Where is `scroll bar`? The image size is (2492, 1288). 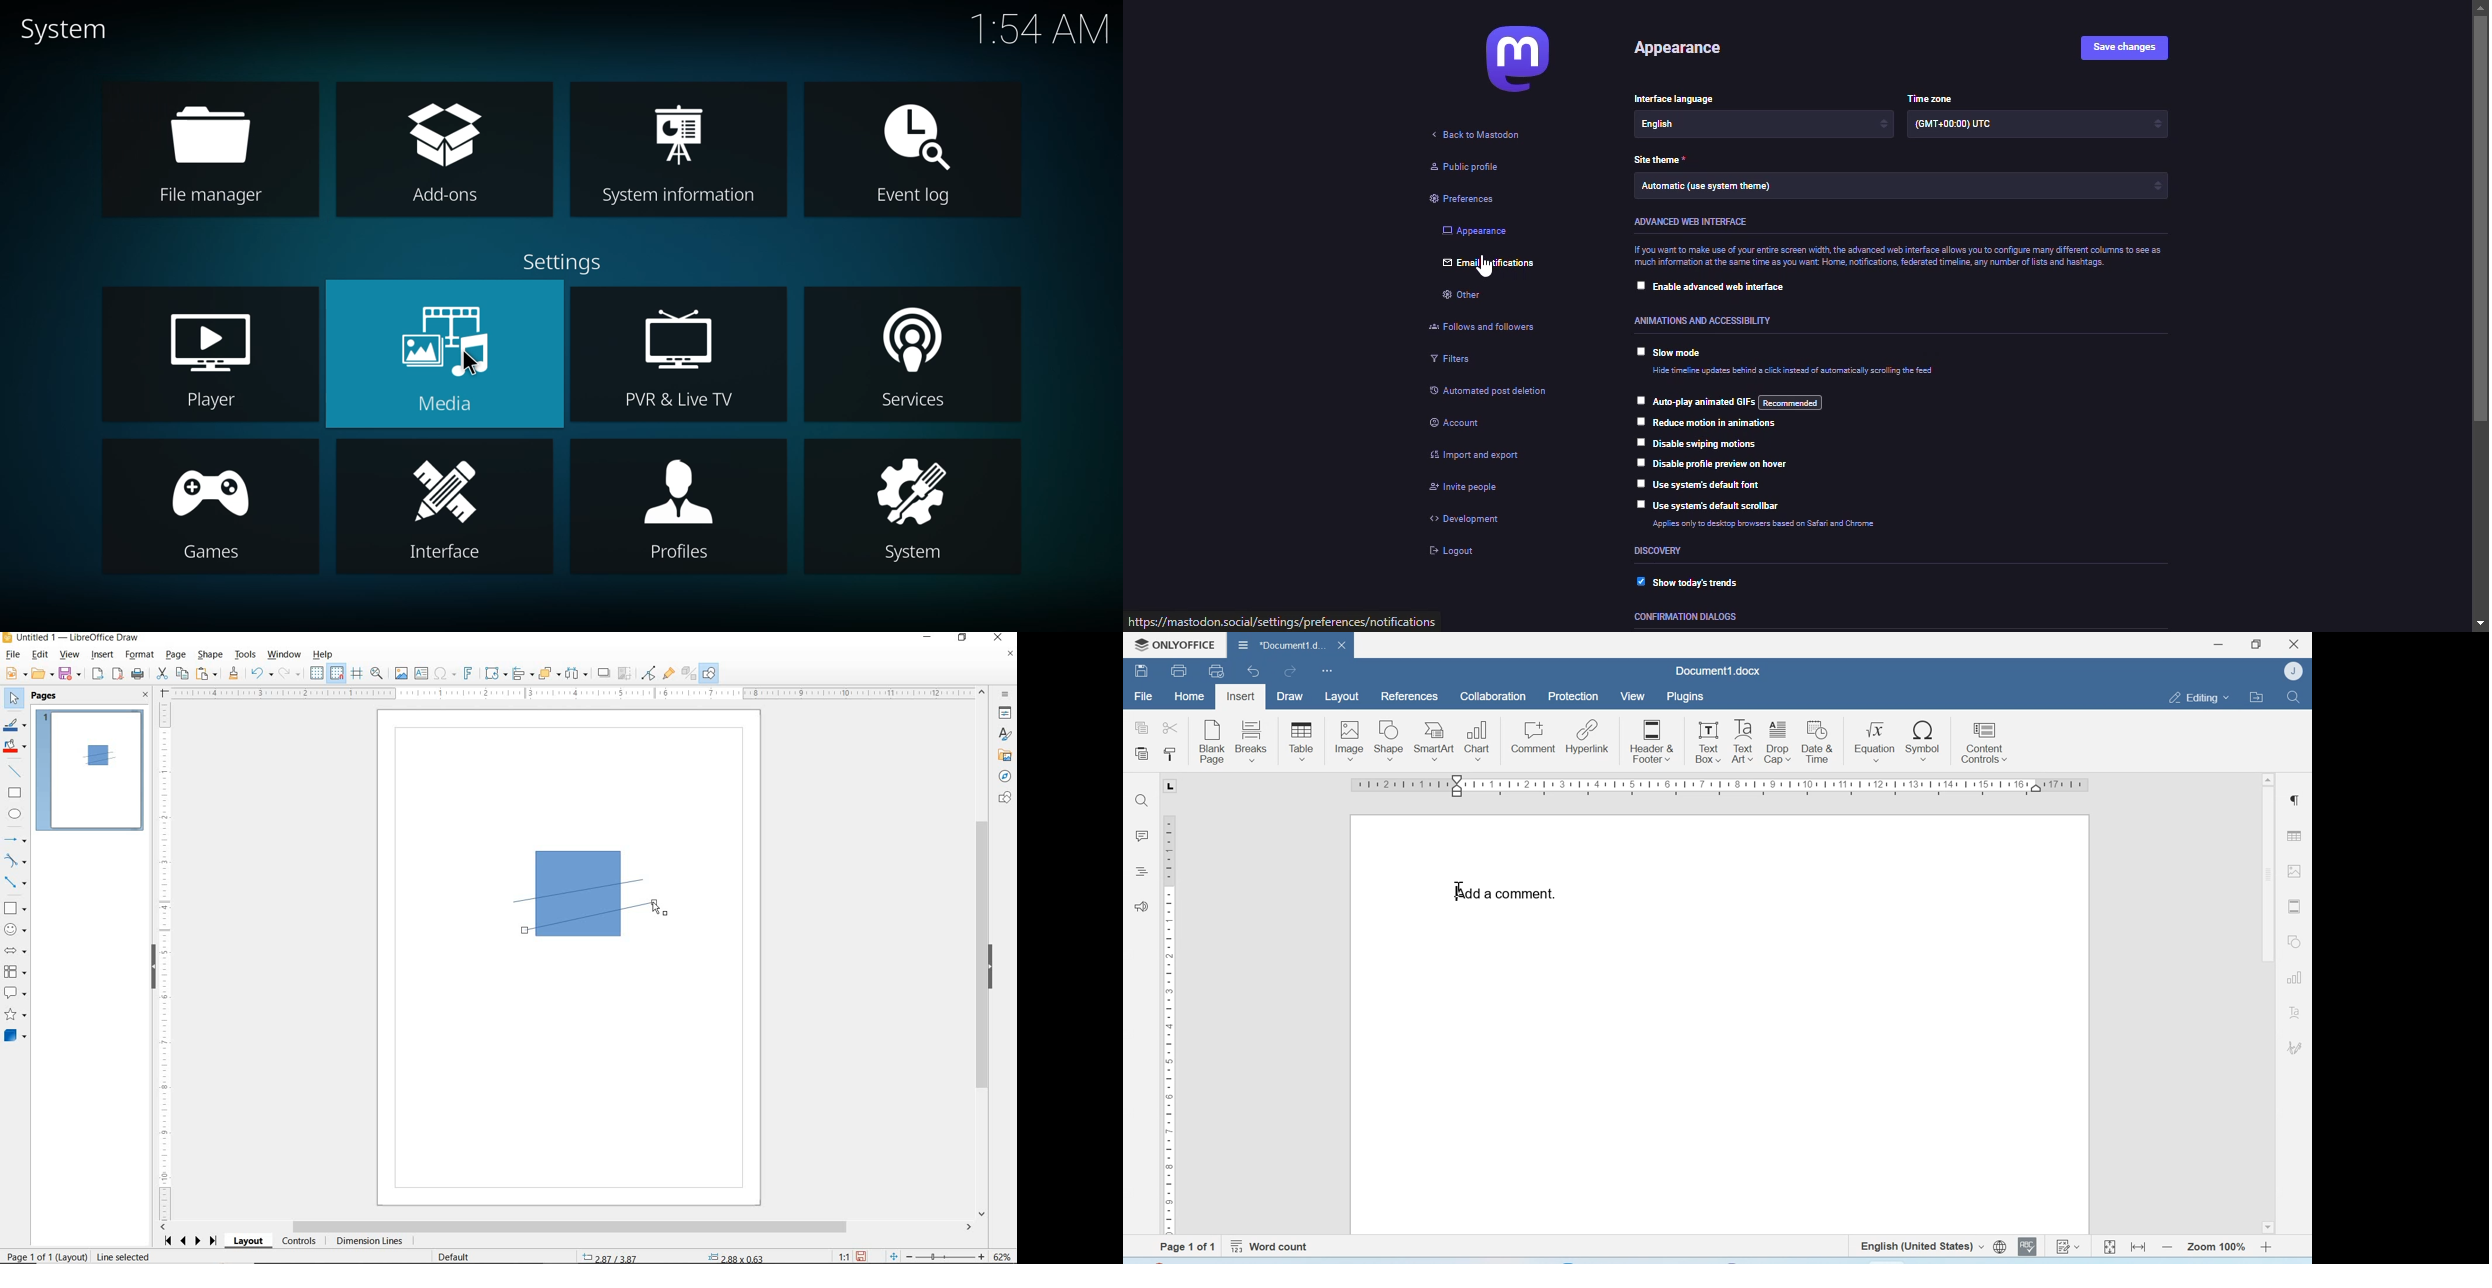 scroll bar is located at coordinates (2482, 317).